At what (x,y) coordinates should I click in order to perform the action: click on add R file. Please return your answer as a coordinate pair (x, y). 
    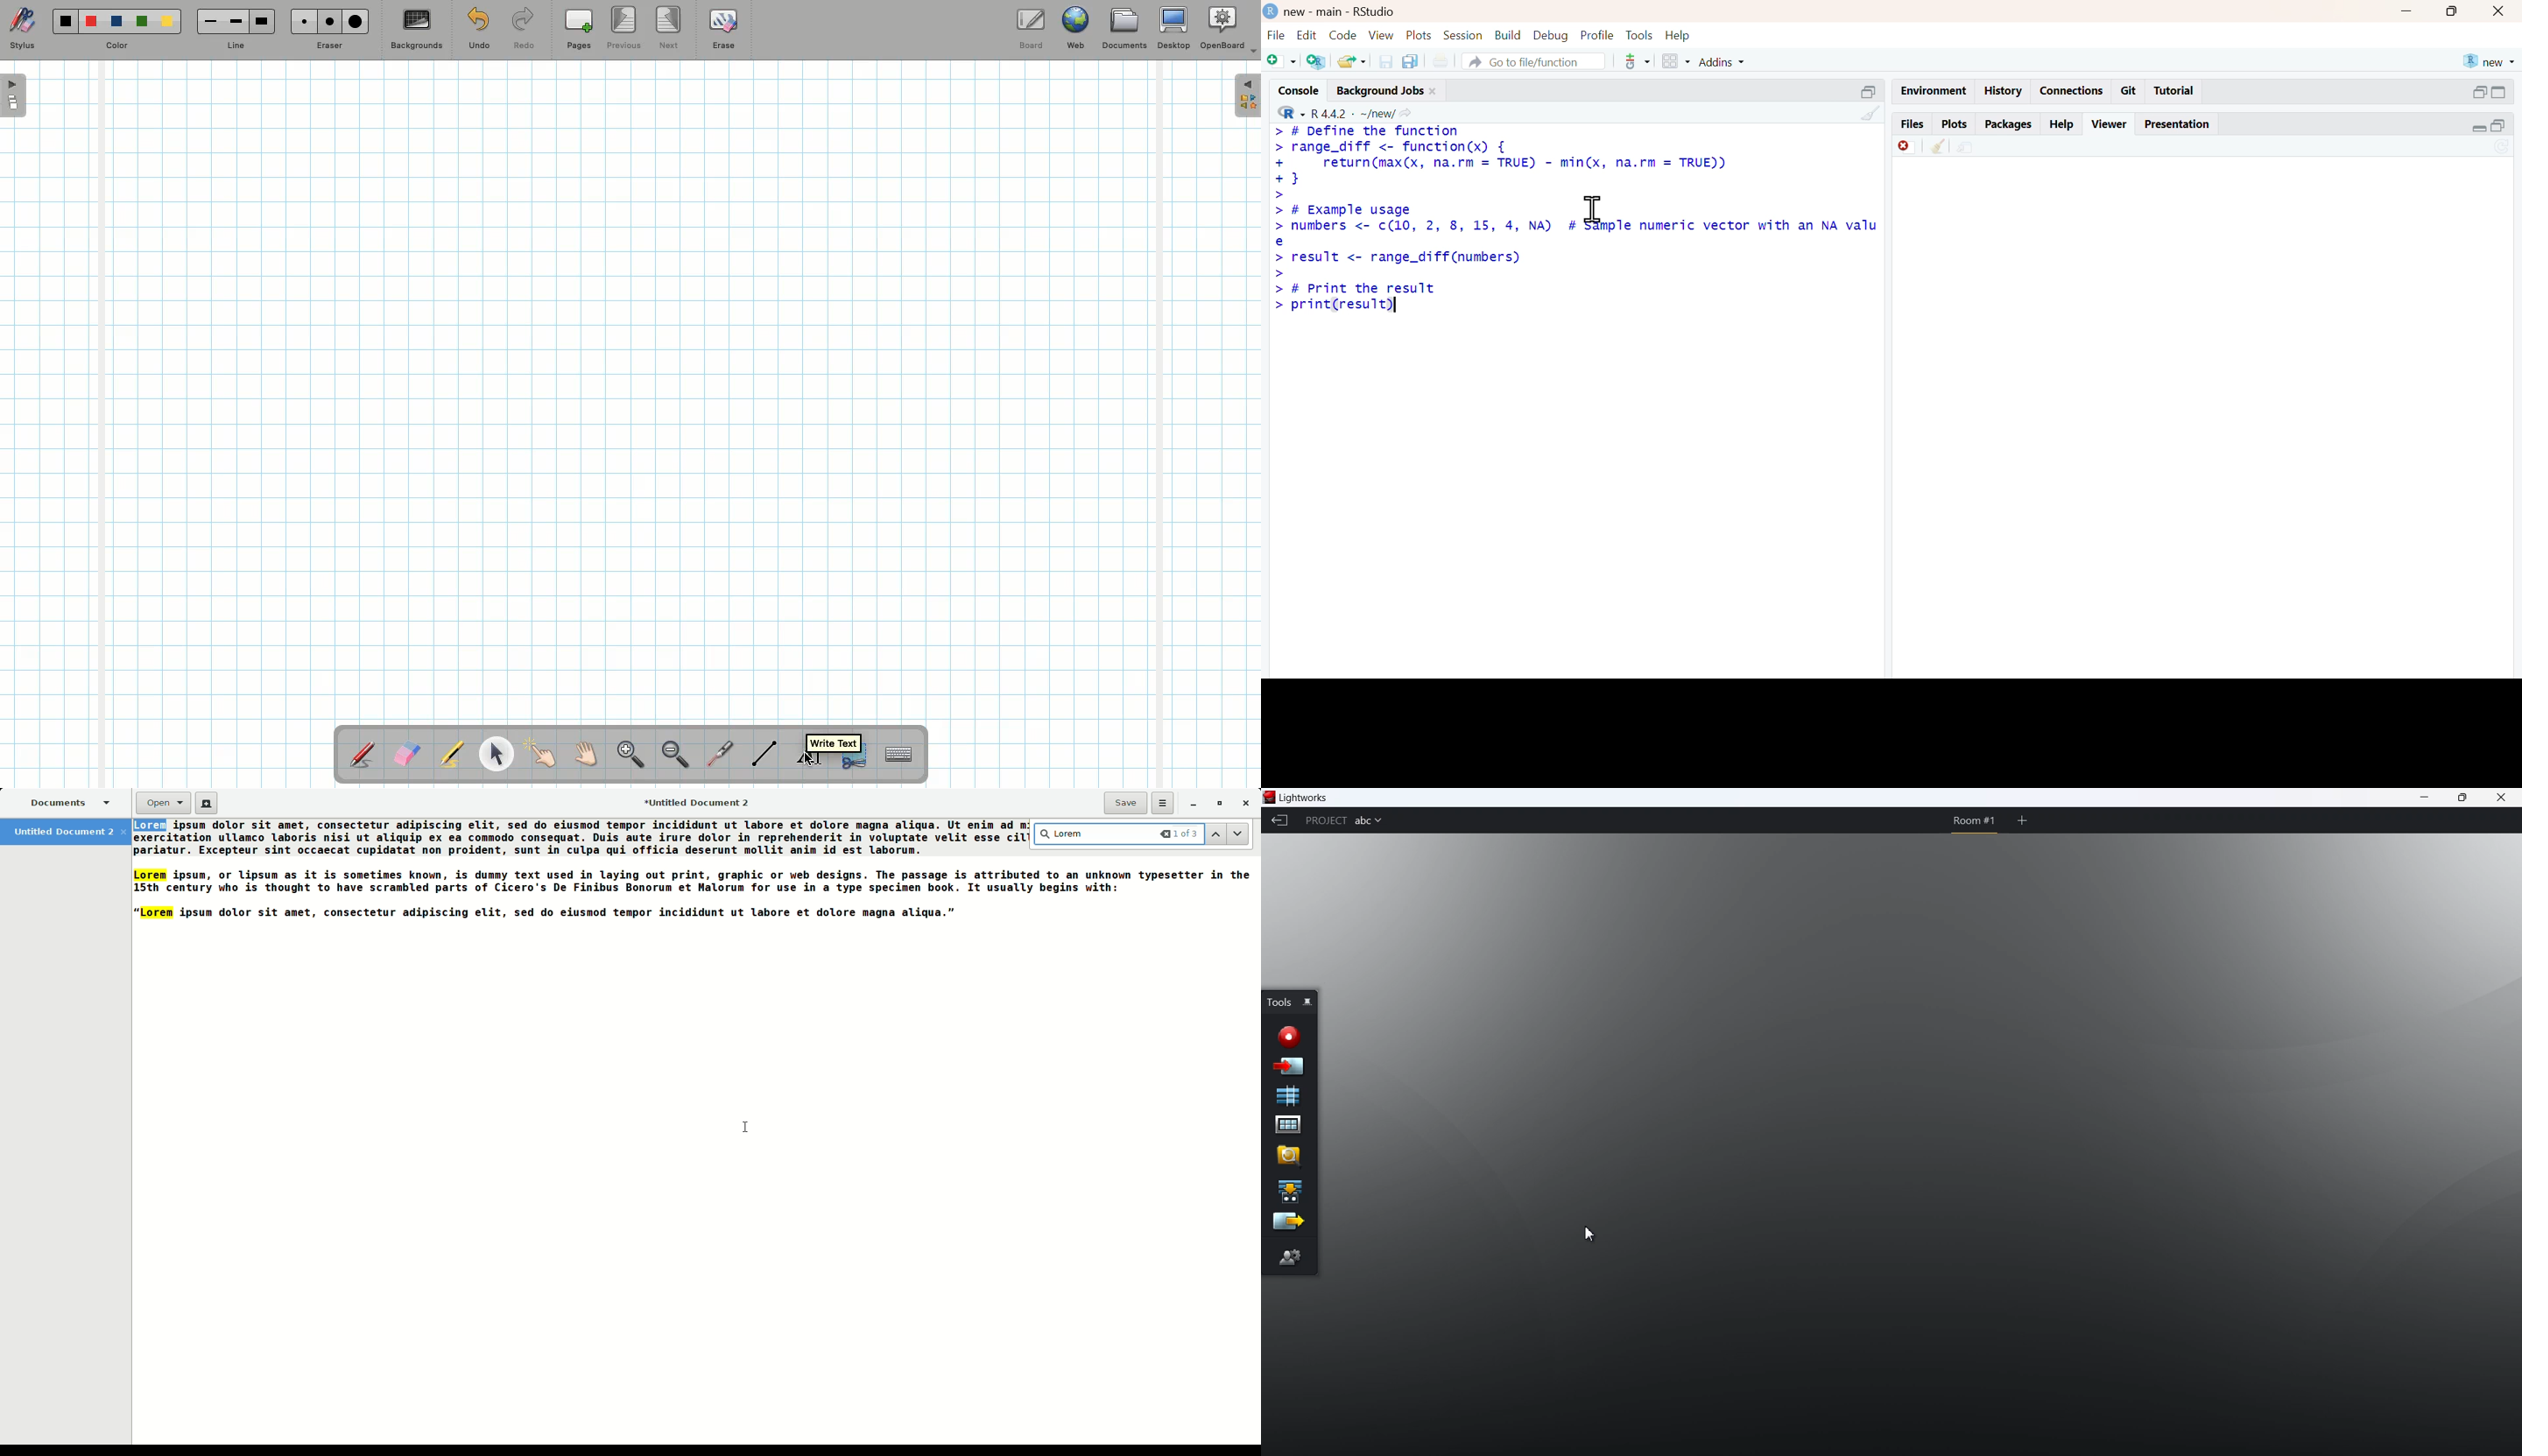
    Looking at the image, I should click on (1317, 62).